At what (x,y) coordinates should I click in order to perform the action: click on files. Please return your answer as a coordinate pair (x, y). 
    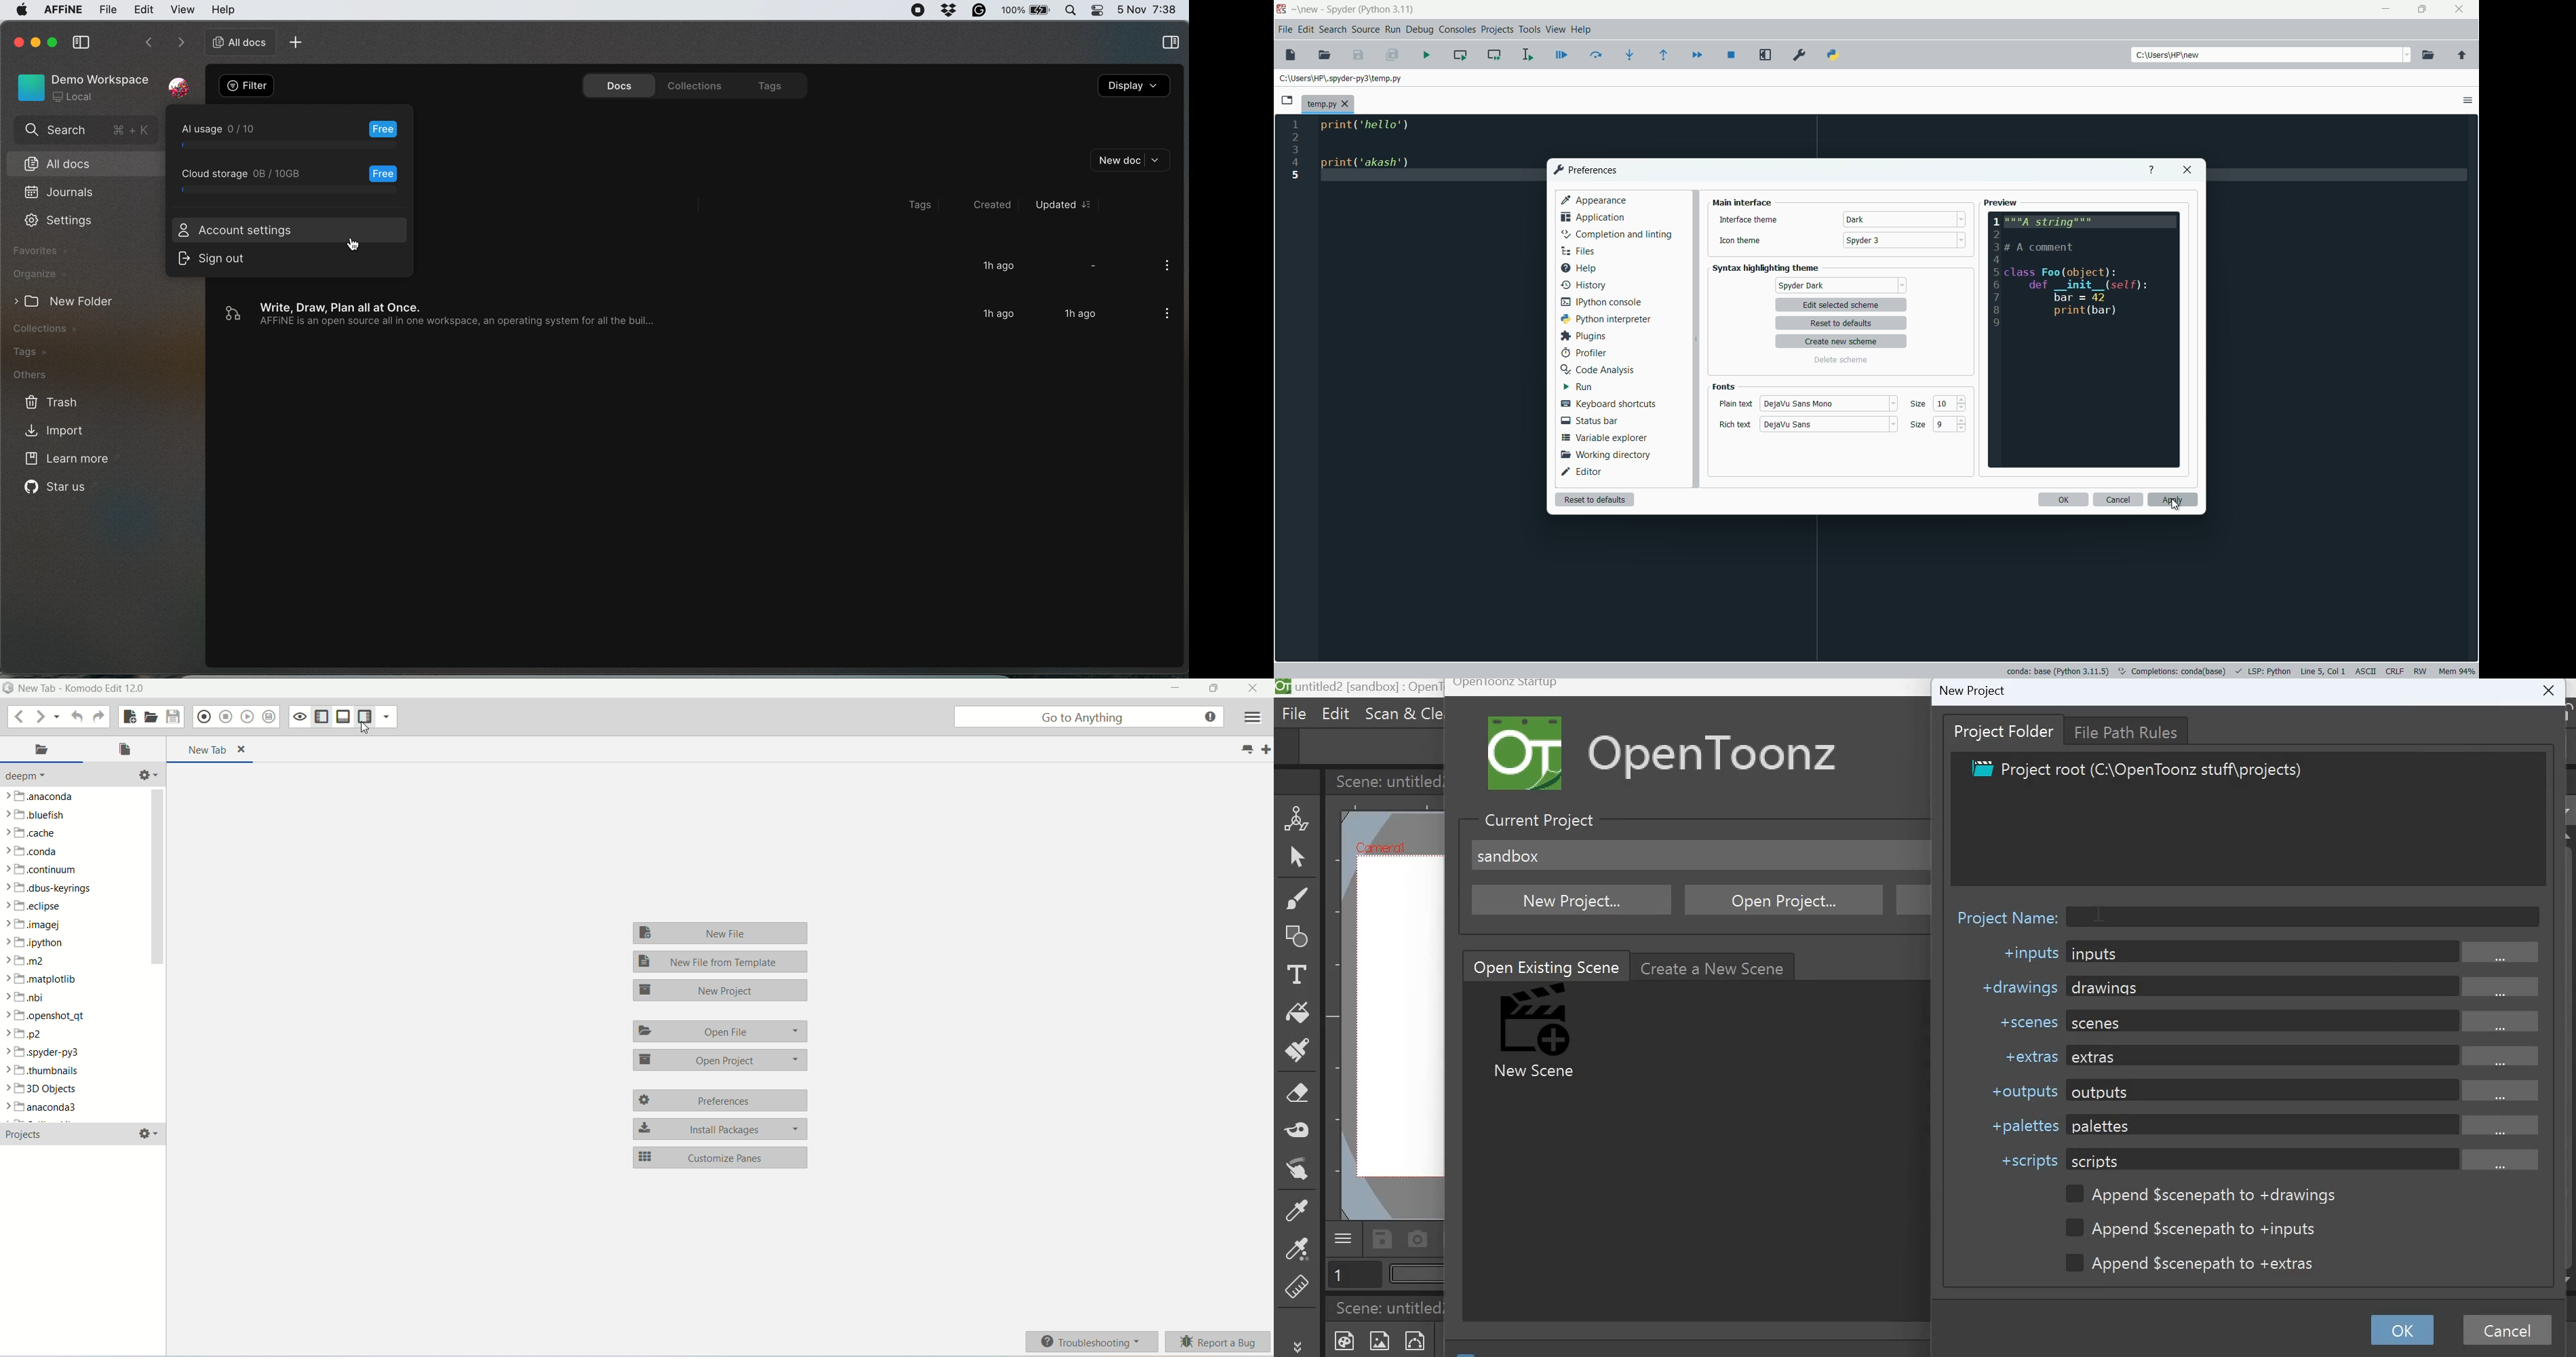
    Looking at the image, I should click on (1576, 251).